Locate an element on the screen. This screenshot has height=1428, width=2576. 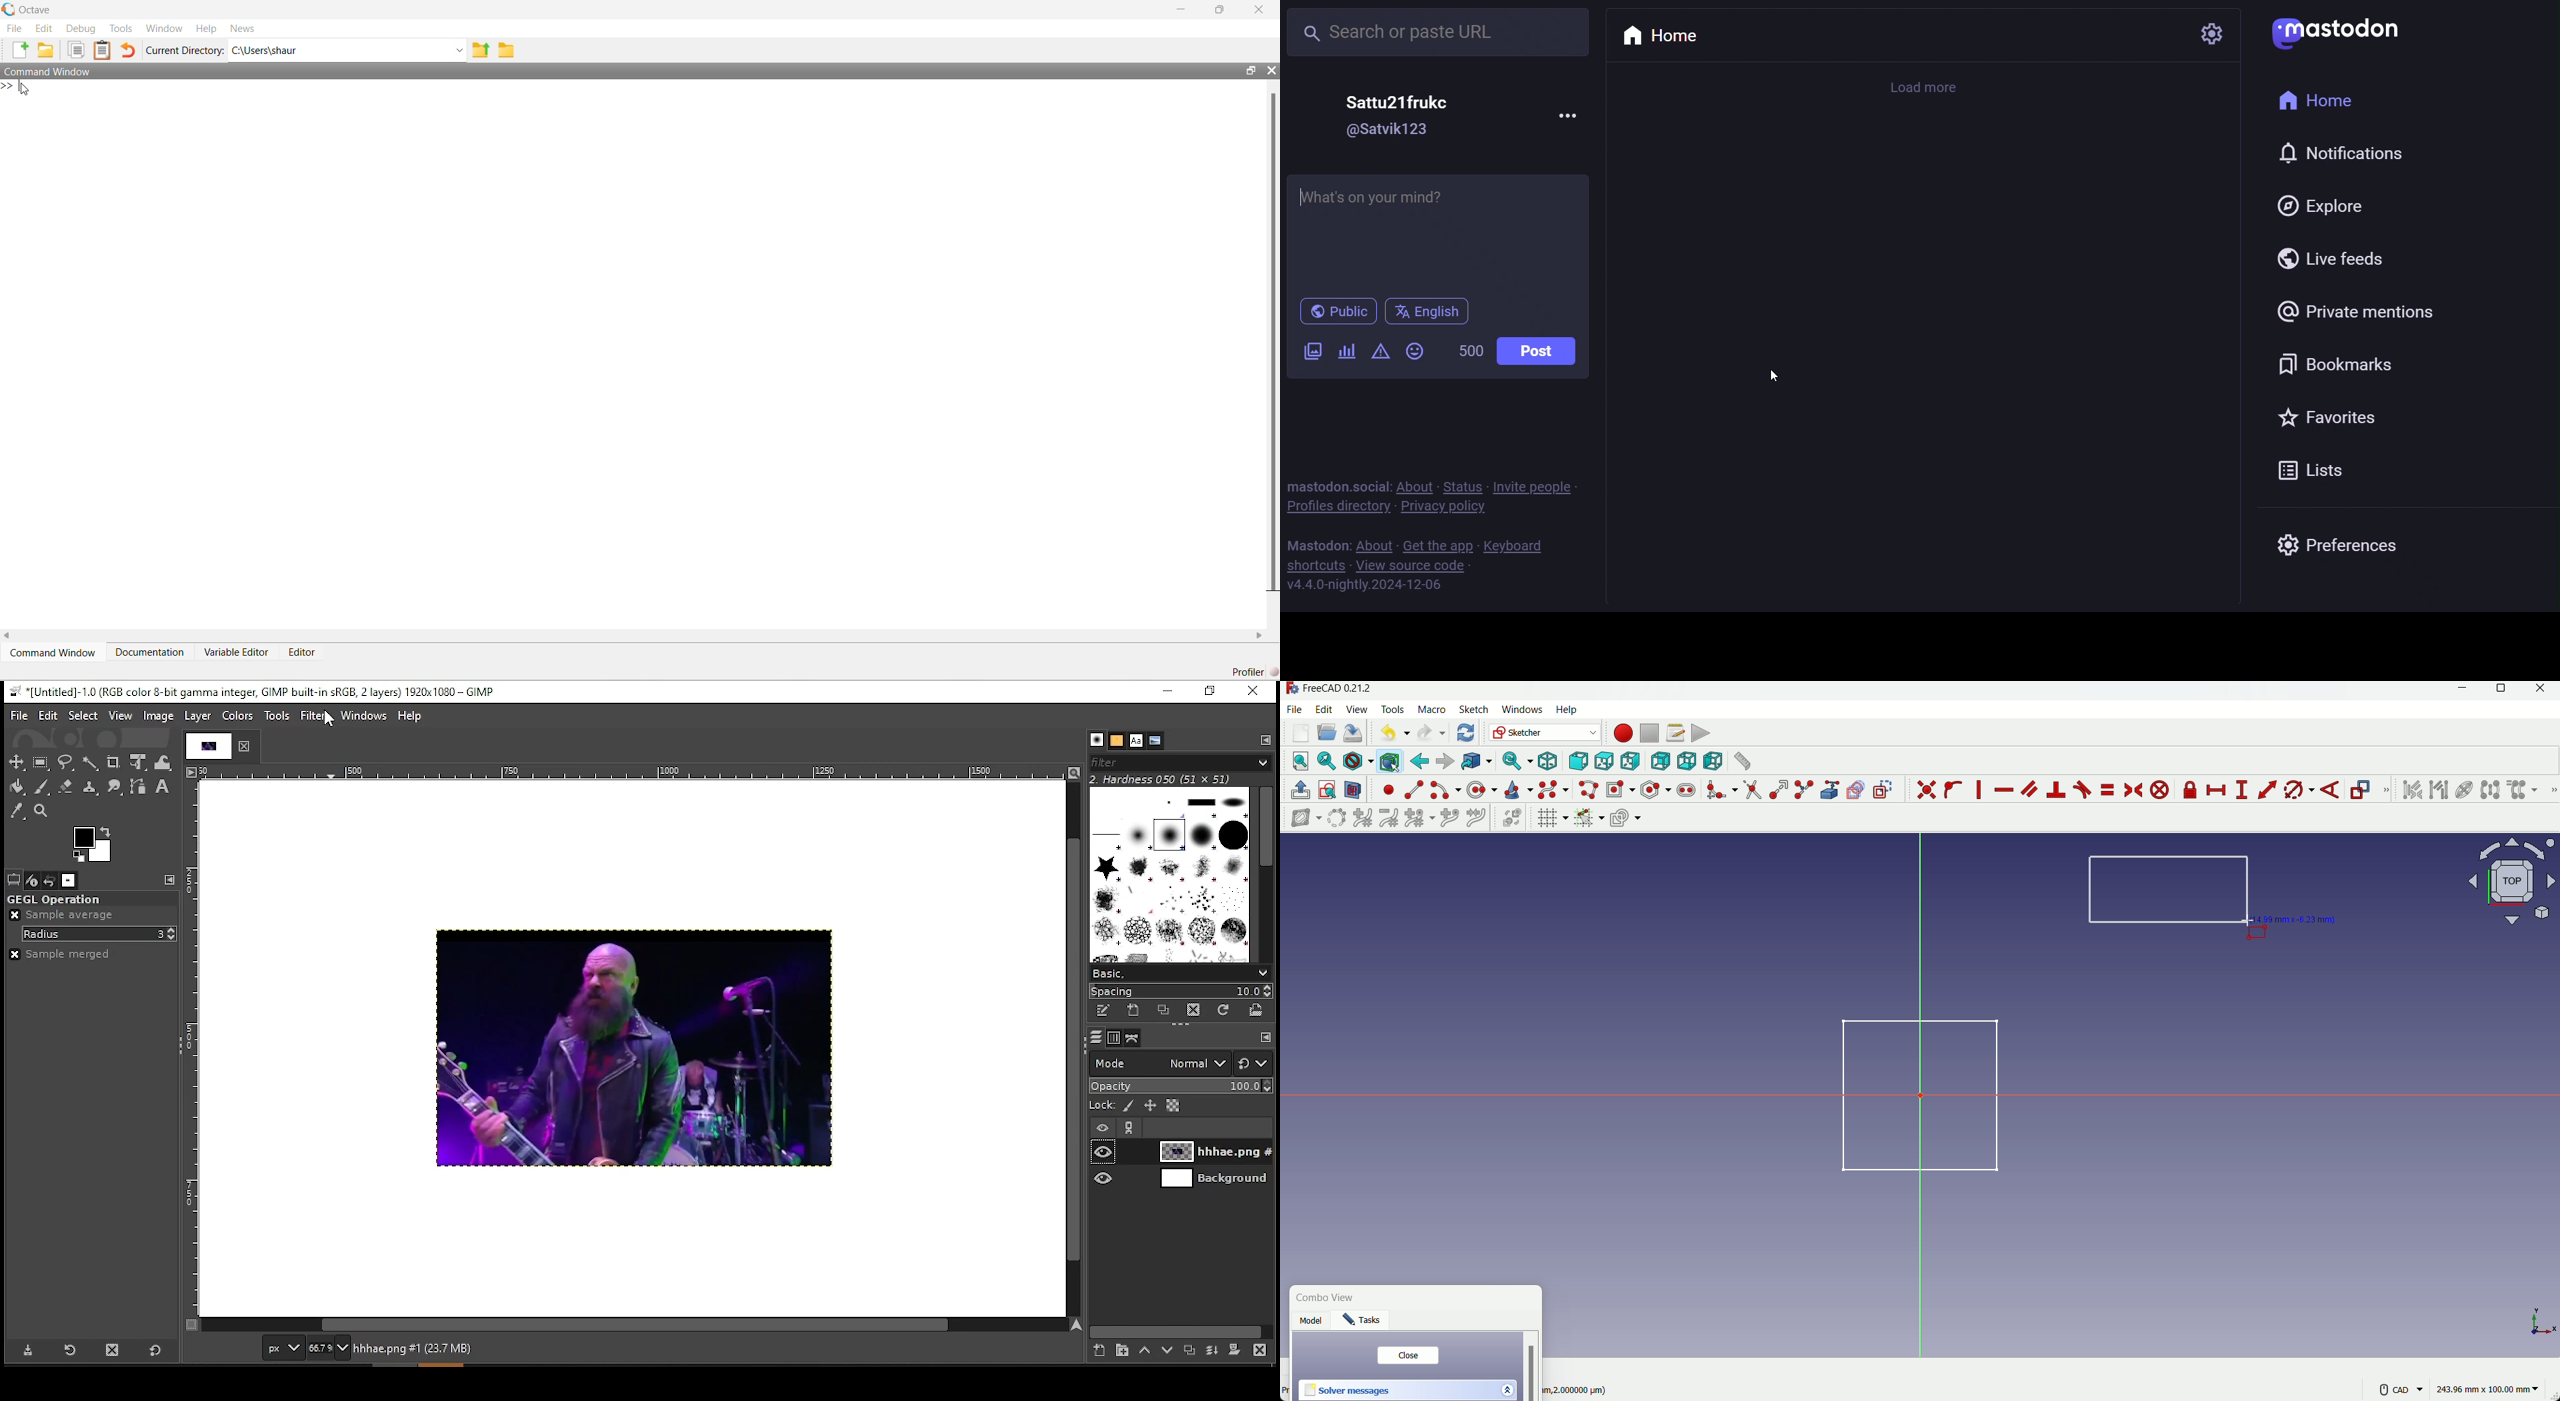
constraint perpendicular is located at coordinates (2057, 790).